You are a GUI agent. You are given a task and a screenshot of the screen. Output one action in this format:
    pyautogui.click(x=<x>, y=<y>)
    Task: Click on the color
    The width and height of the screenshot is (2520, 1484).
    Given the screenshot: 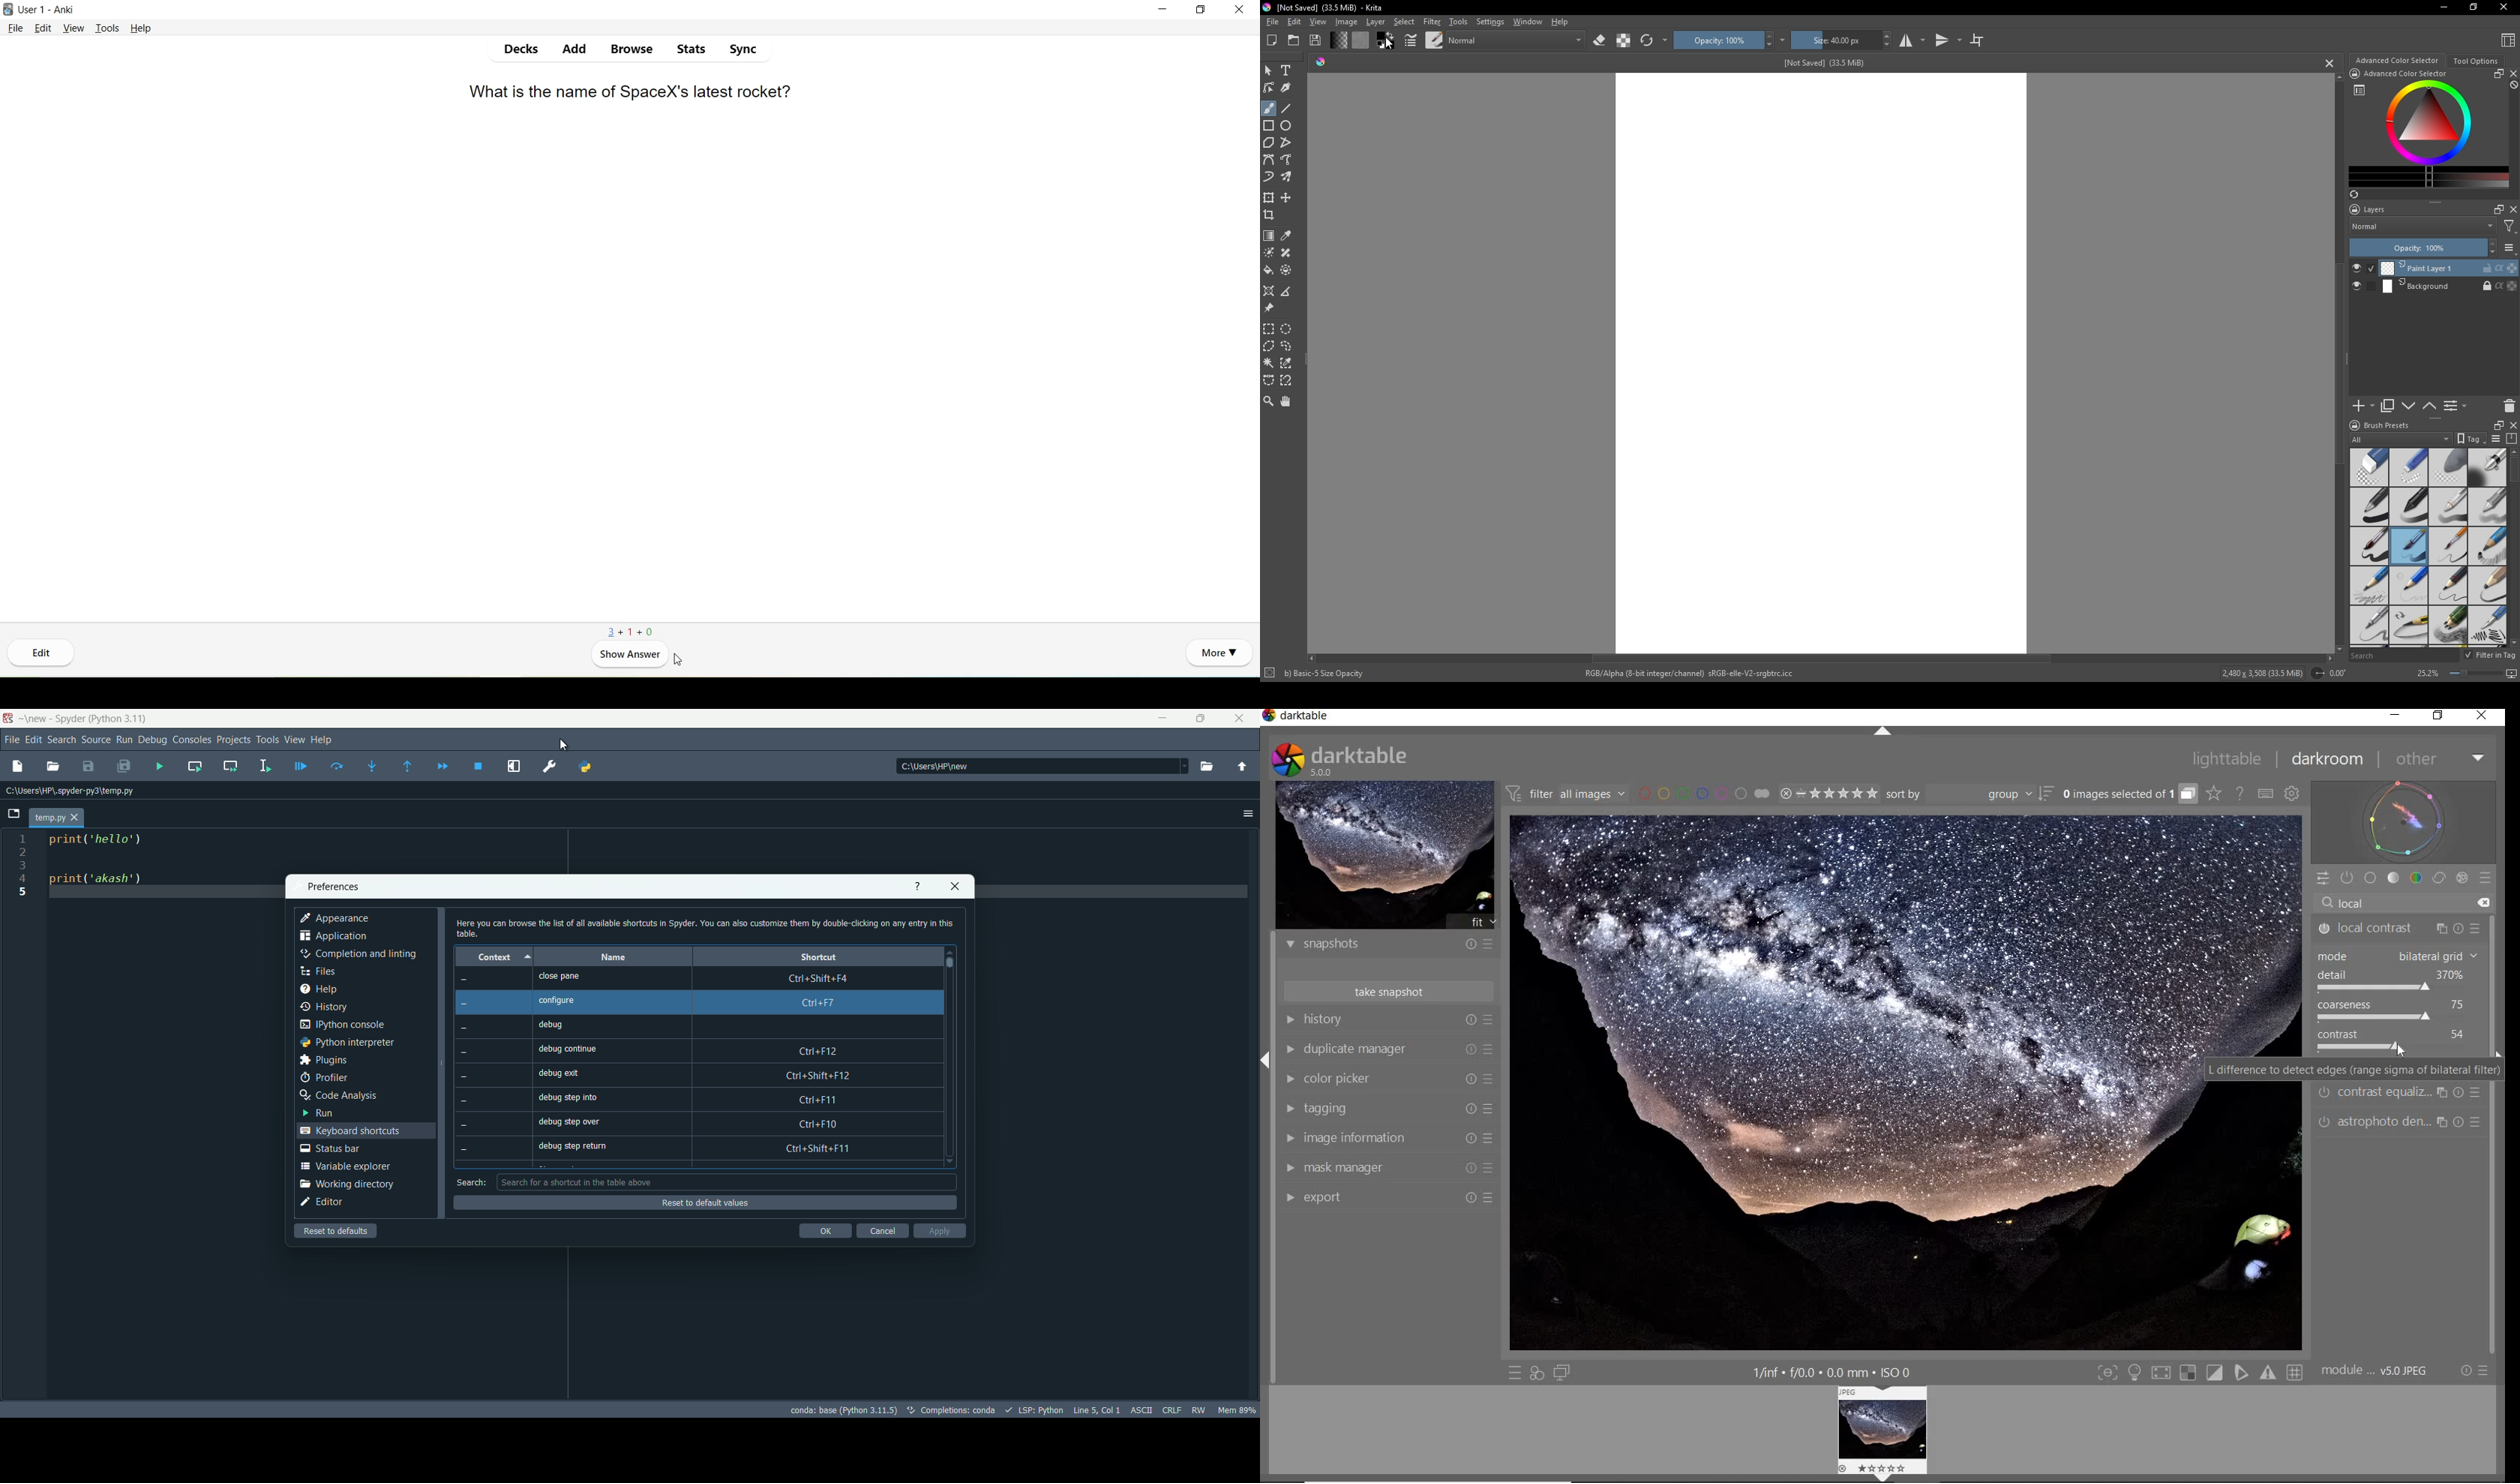 What is the action you would take?
    pyautogui.click(x=1384, y=41)
    